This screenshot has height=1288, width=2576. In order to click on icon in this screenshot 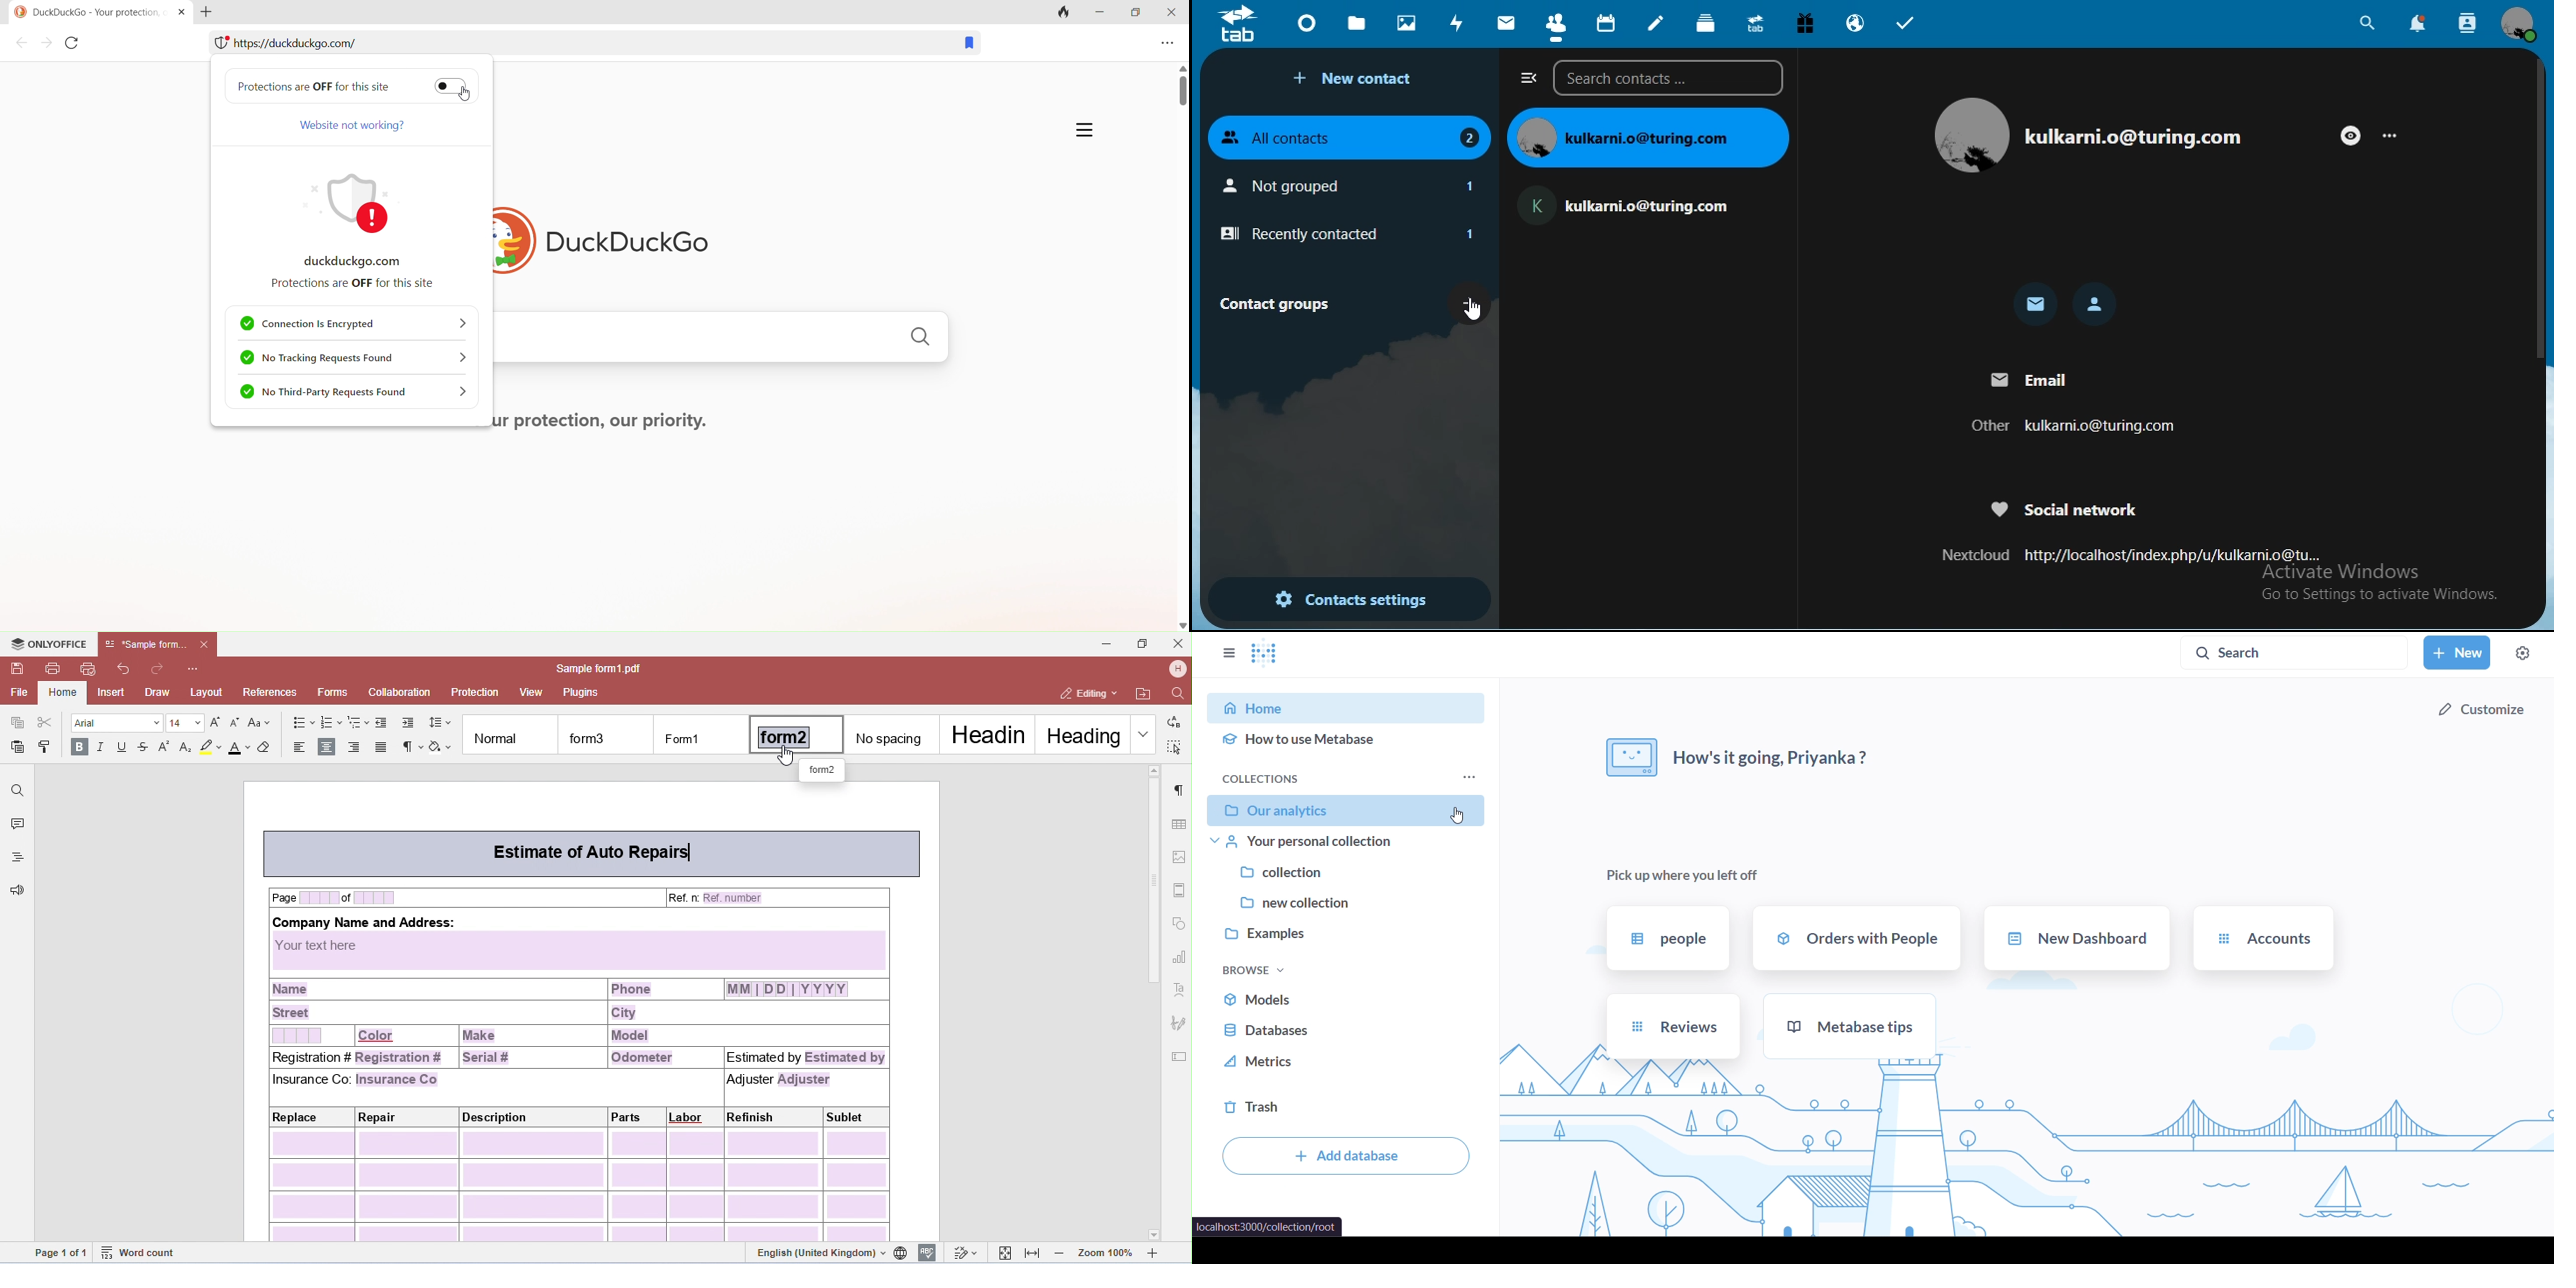, I will do `click(1238, 24)`.